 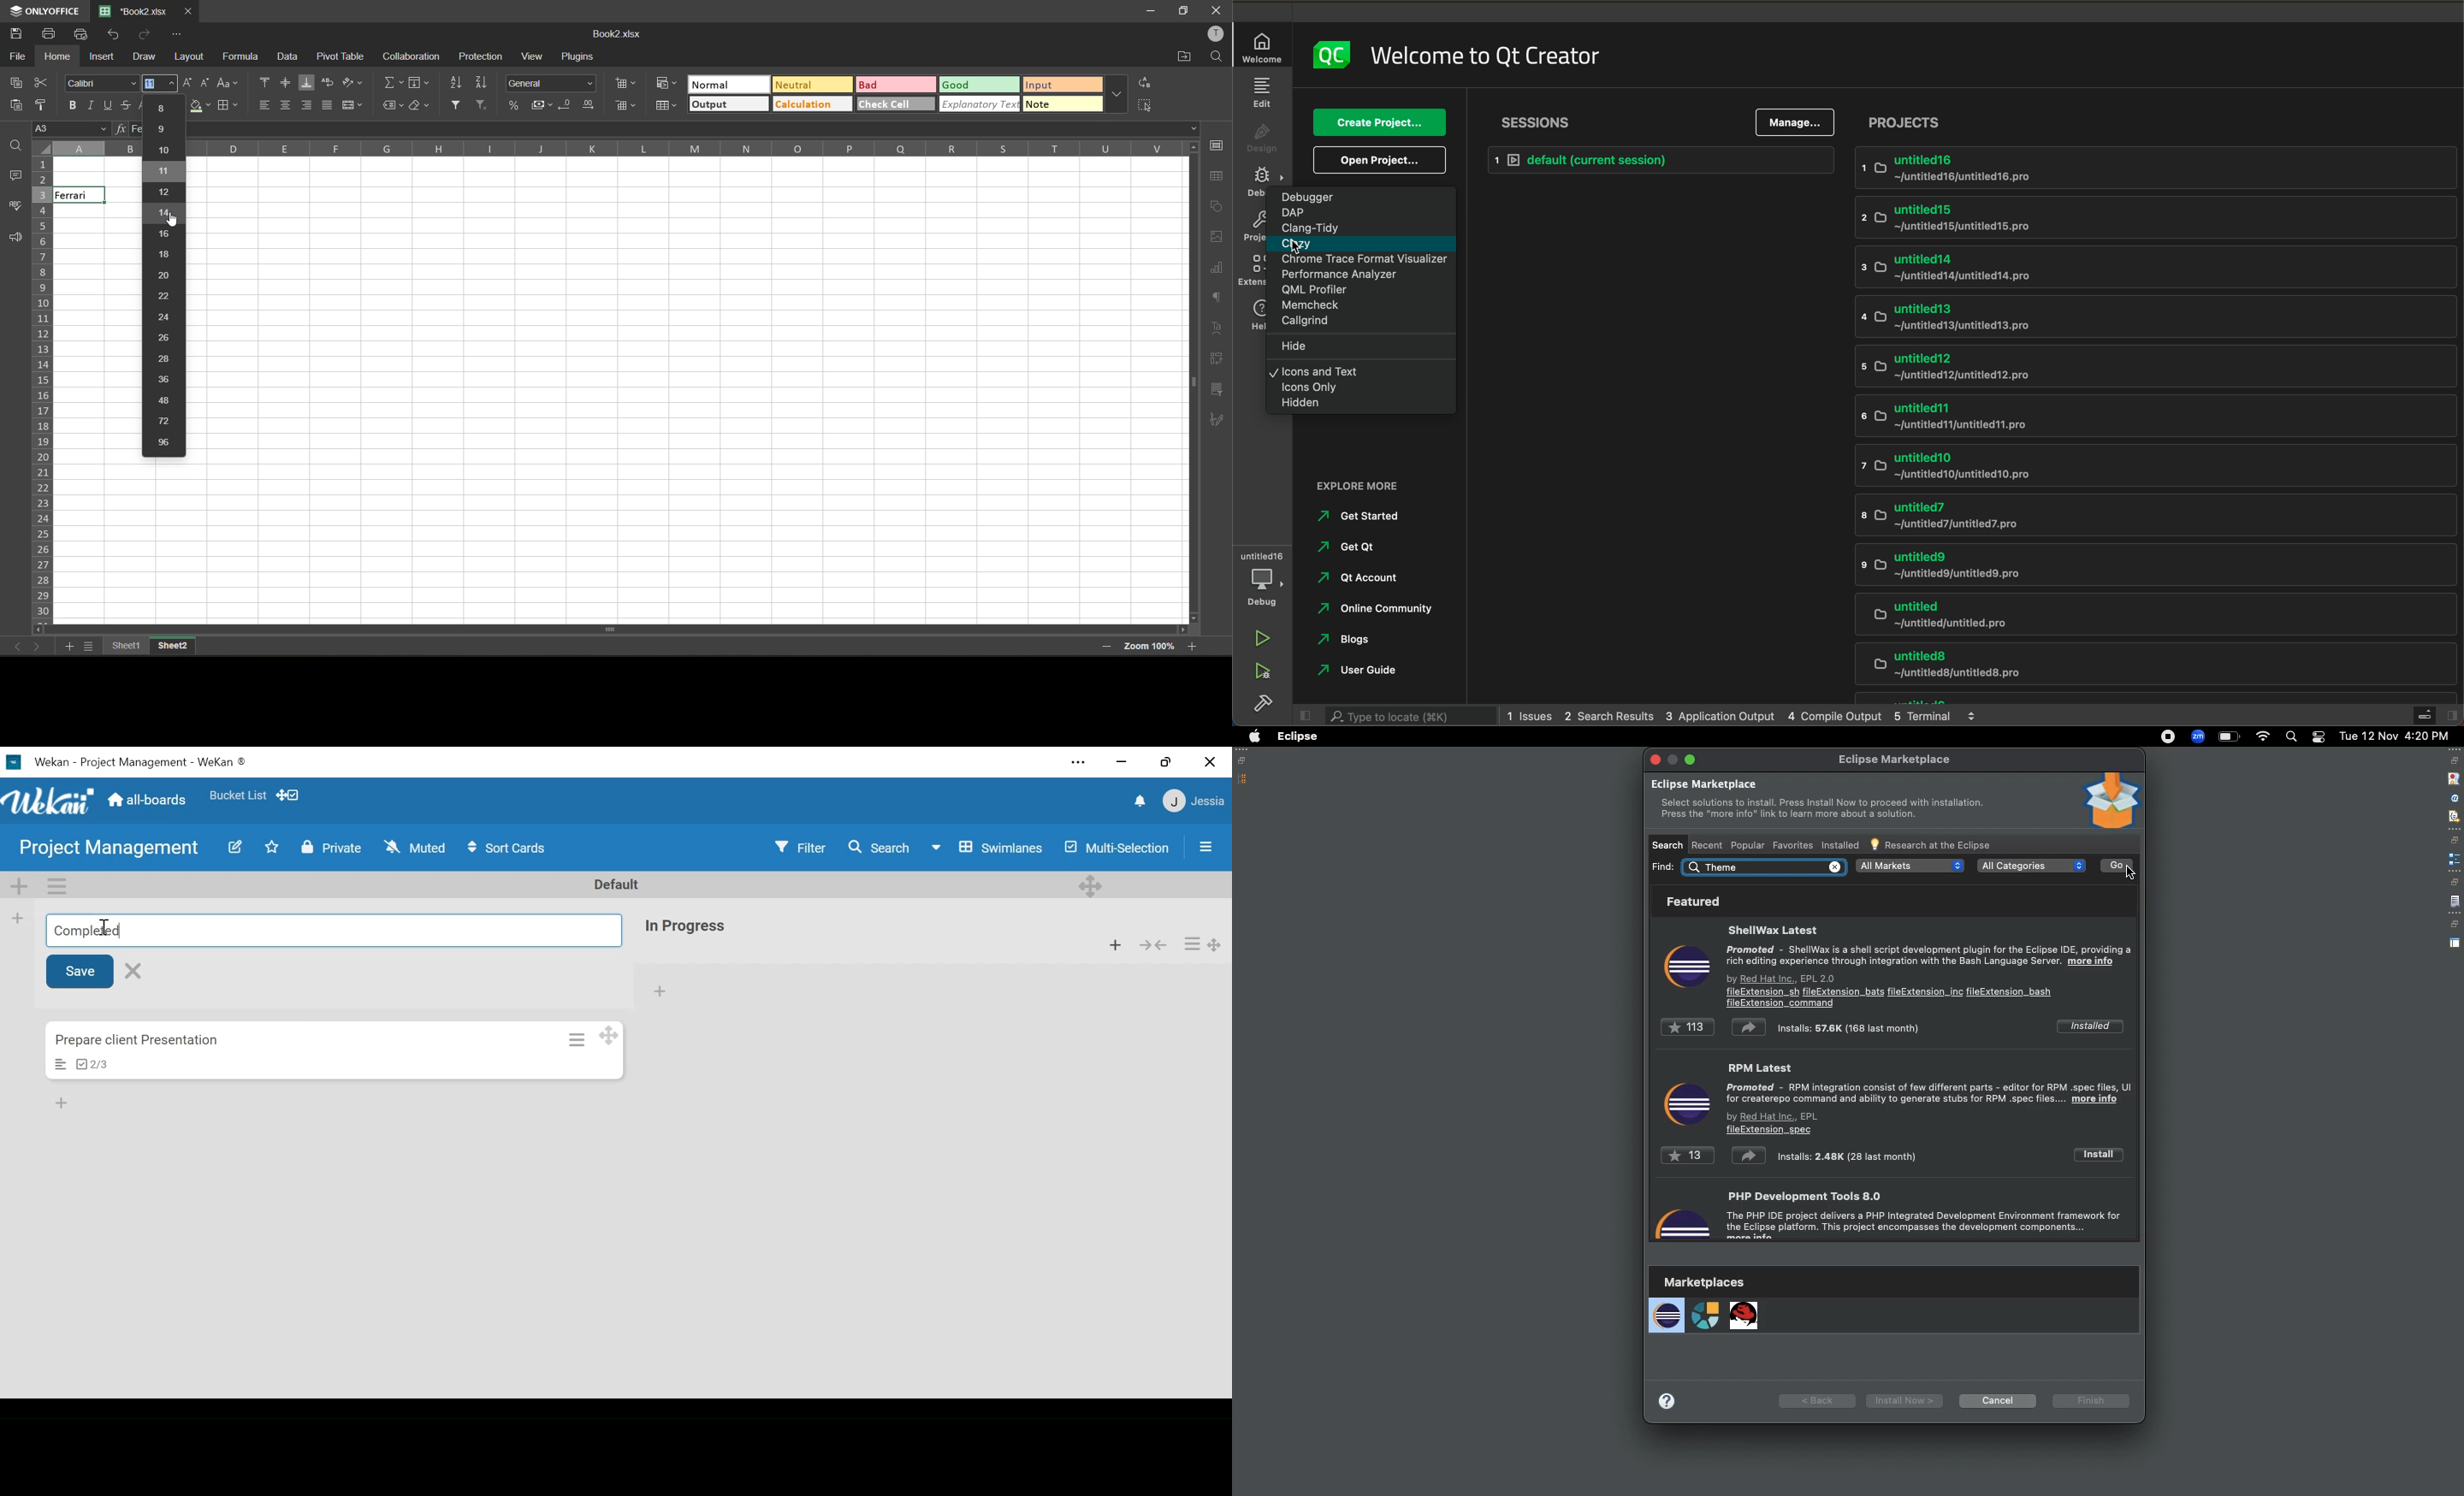 I want to click on Cancel, so click(x=1995, y=1400).